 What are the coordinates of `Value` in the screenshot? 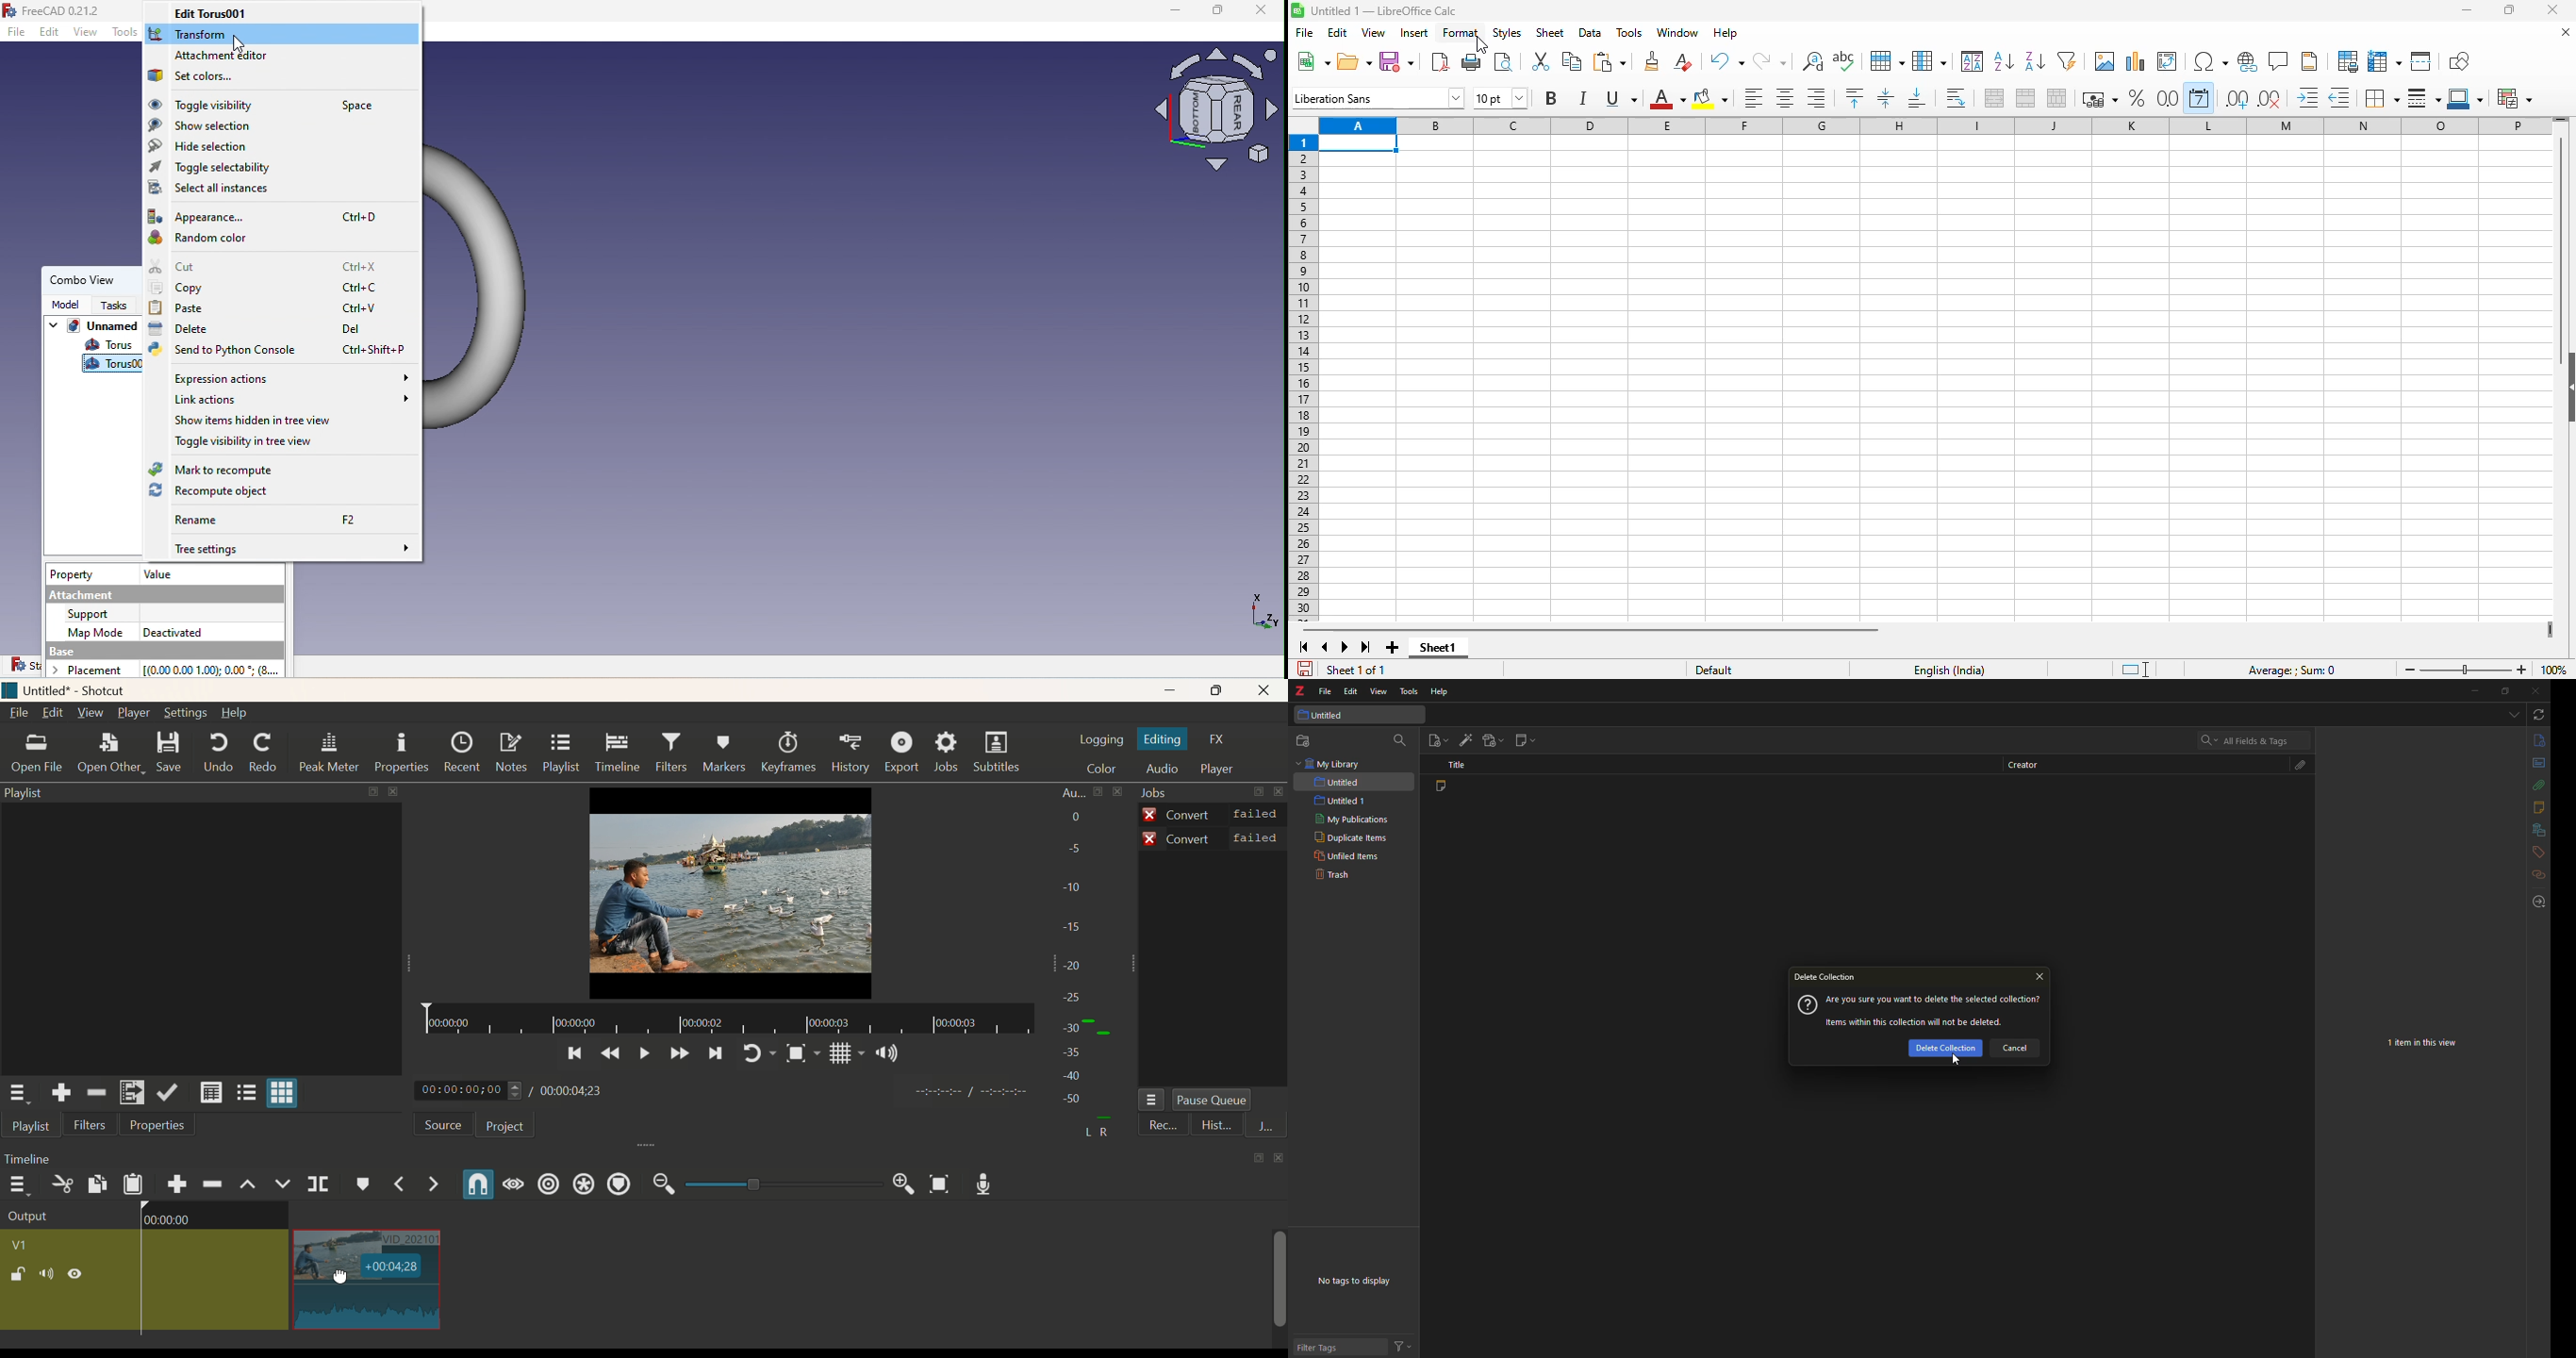 It's located at (158, 573).